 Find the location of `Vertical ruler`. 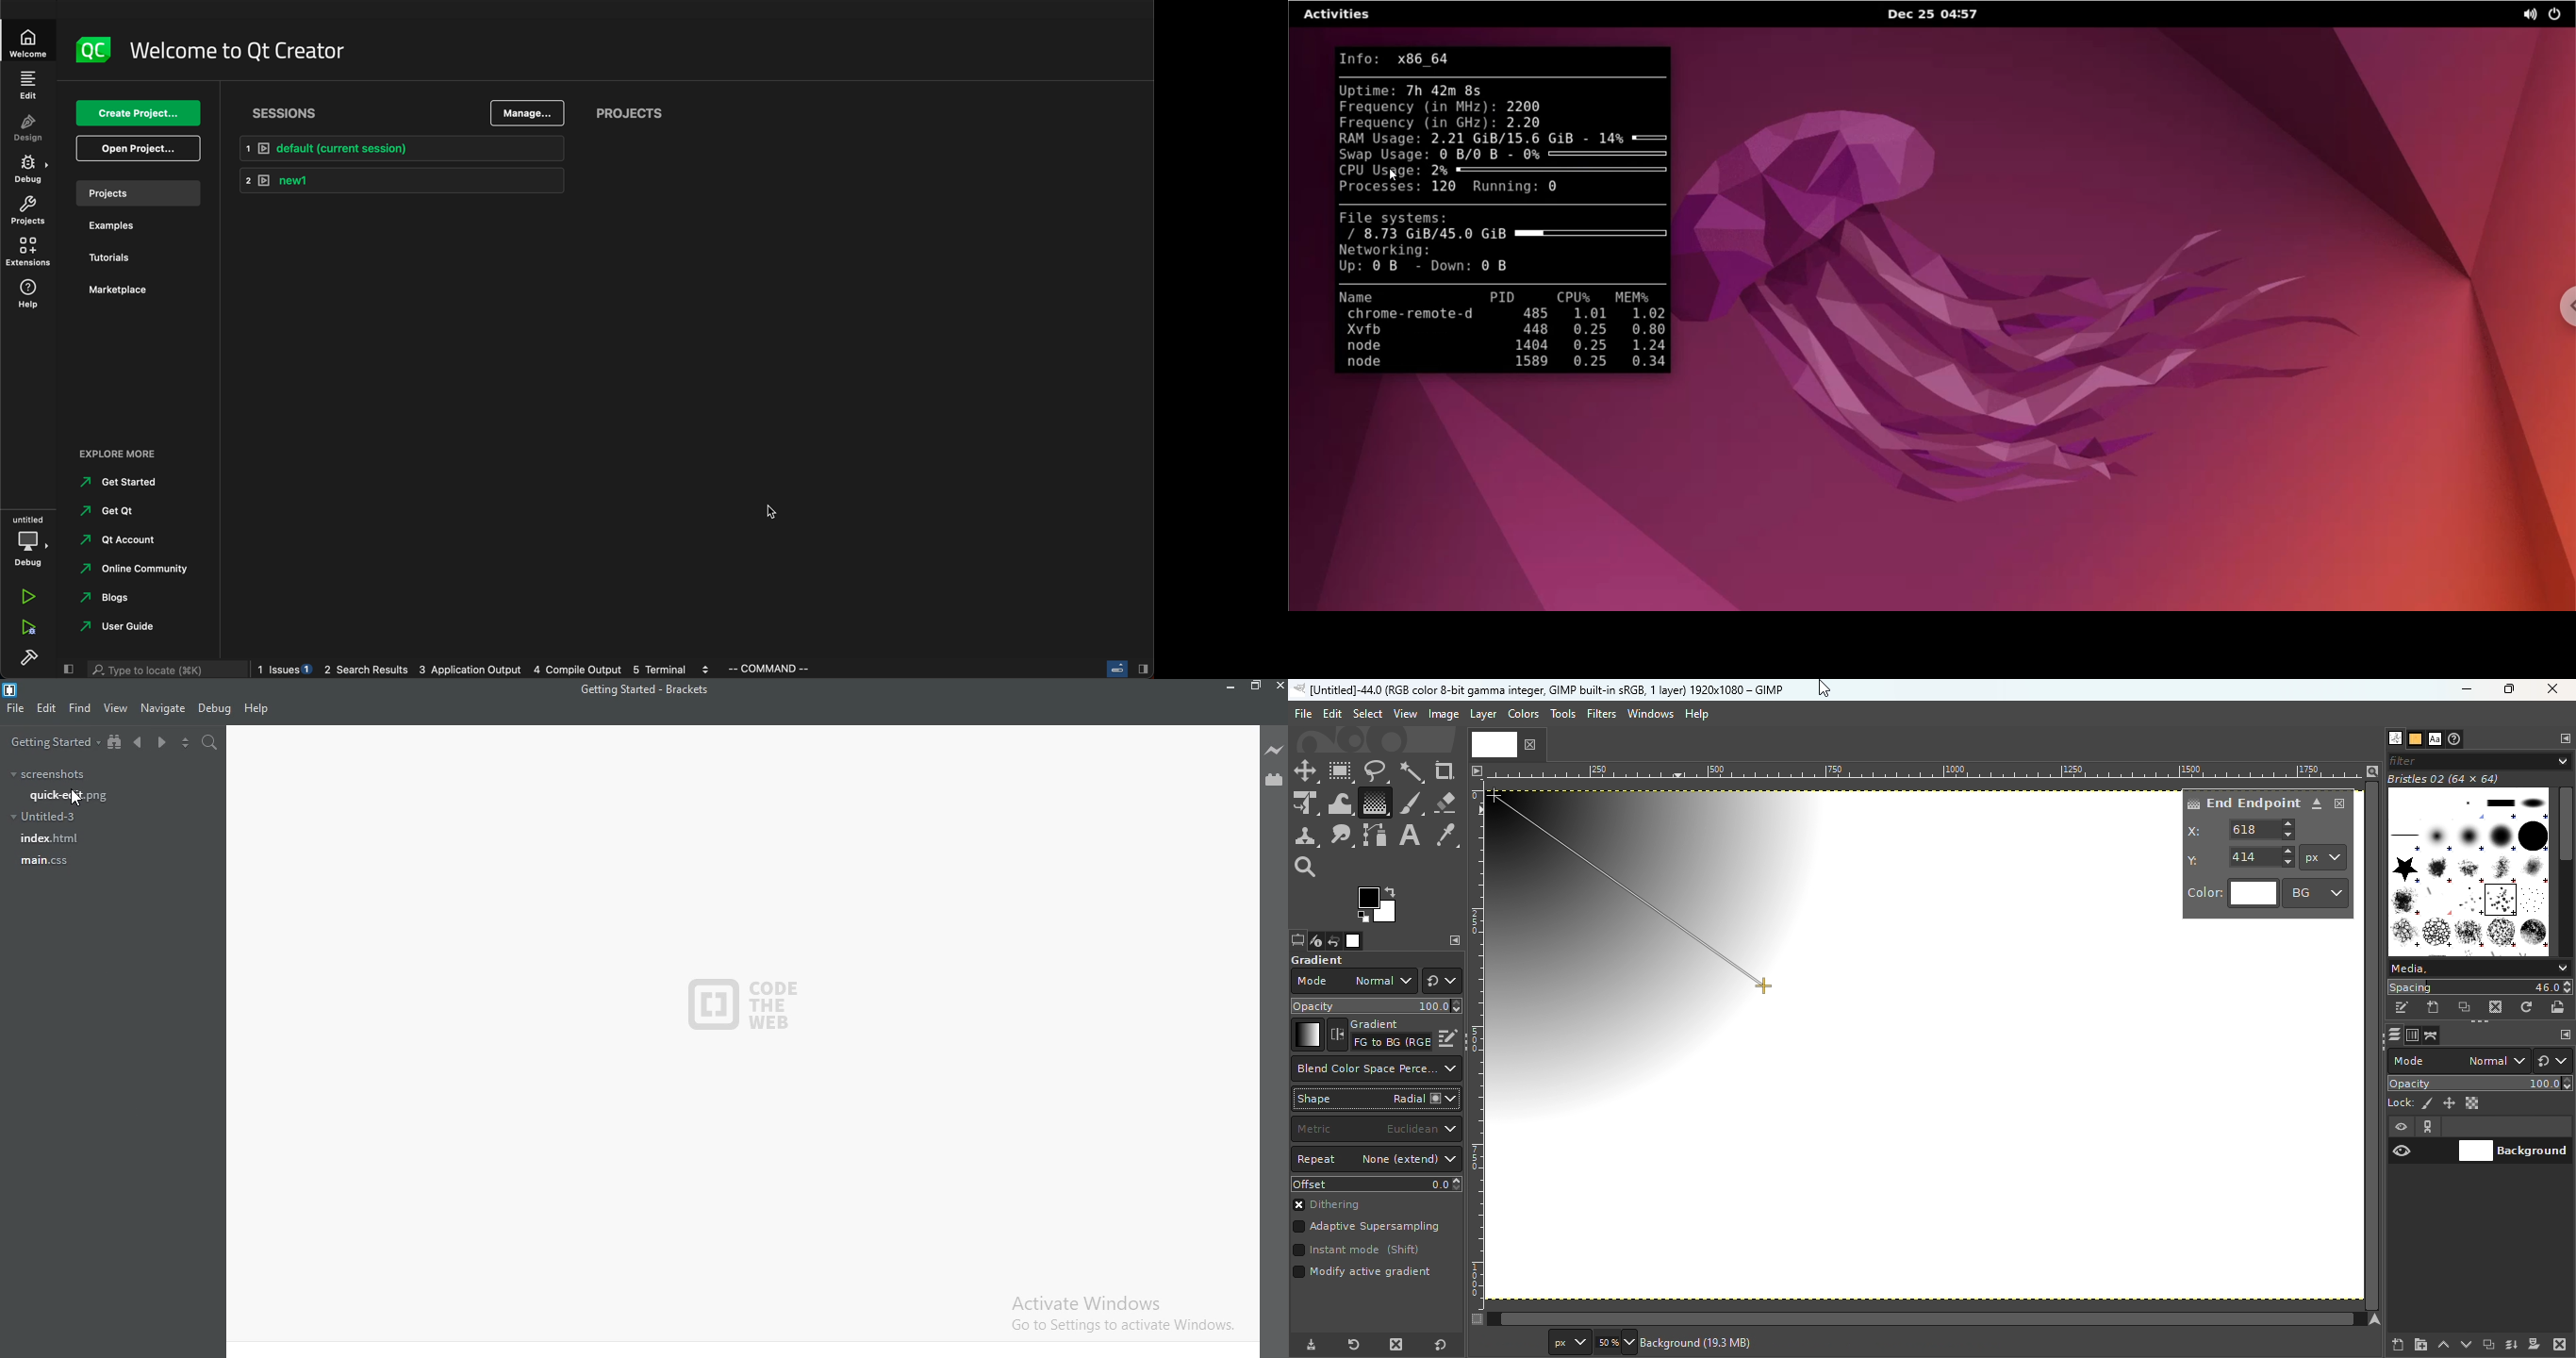

Vertical ruler is located at coordinates (1477, 1044).